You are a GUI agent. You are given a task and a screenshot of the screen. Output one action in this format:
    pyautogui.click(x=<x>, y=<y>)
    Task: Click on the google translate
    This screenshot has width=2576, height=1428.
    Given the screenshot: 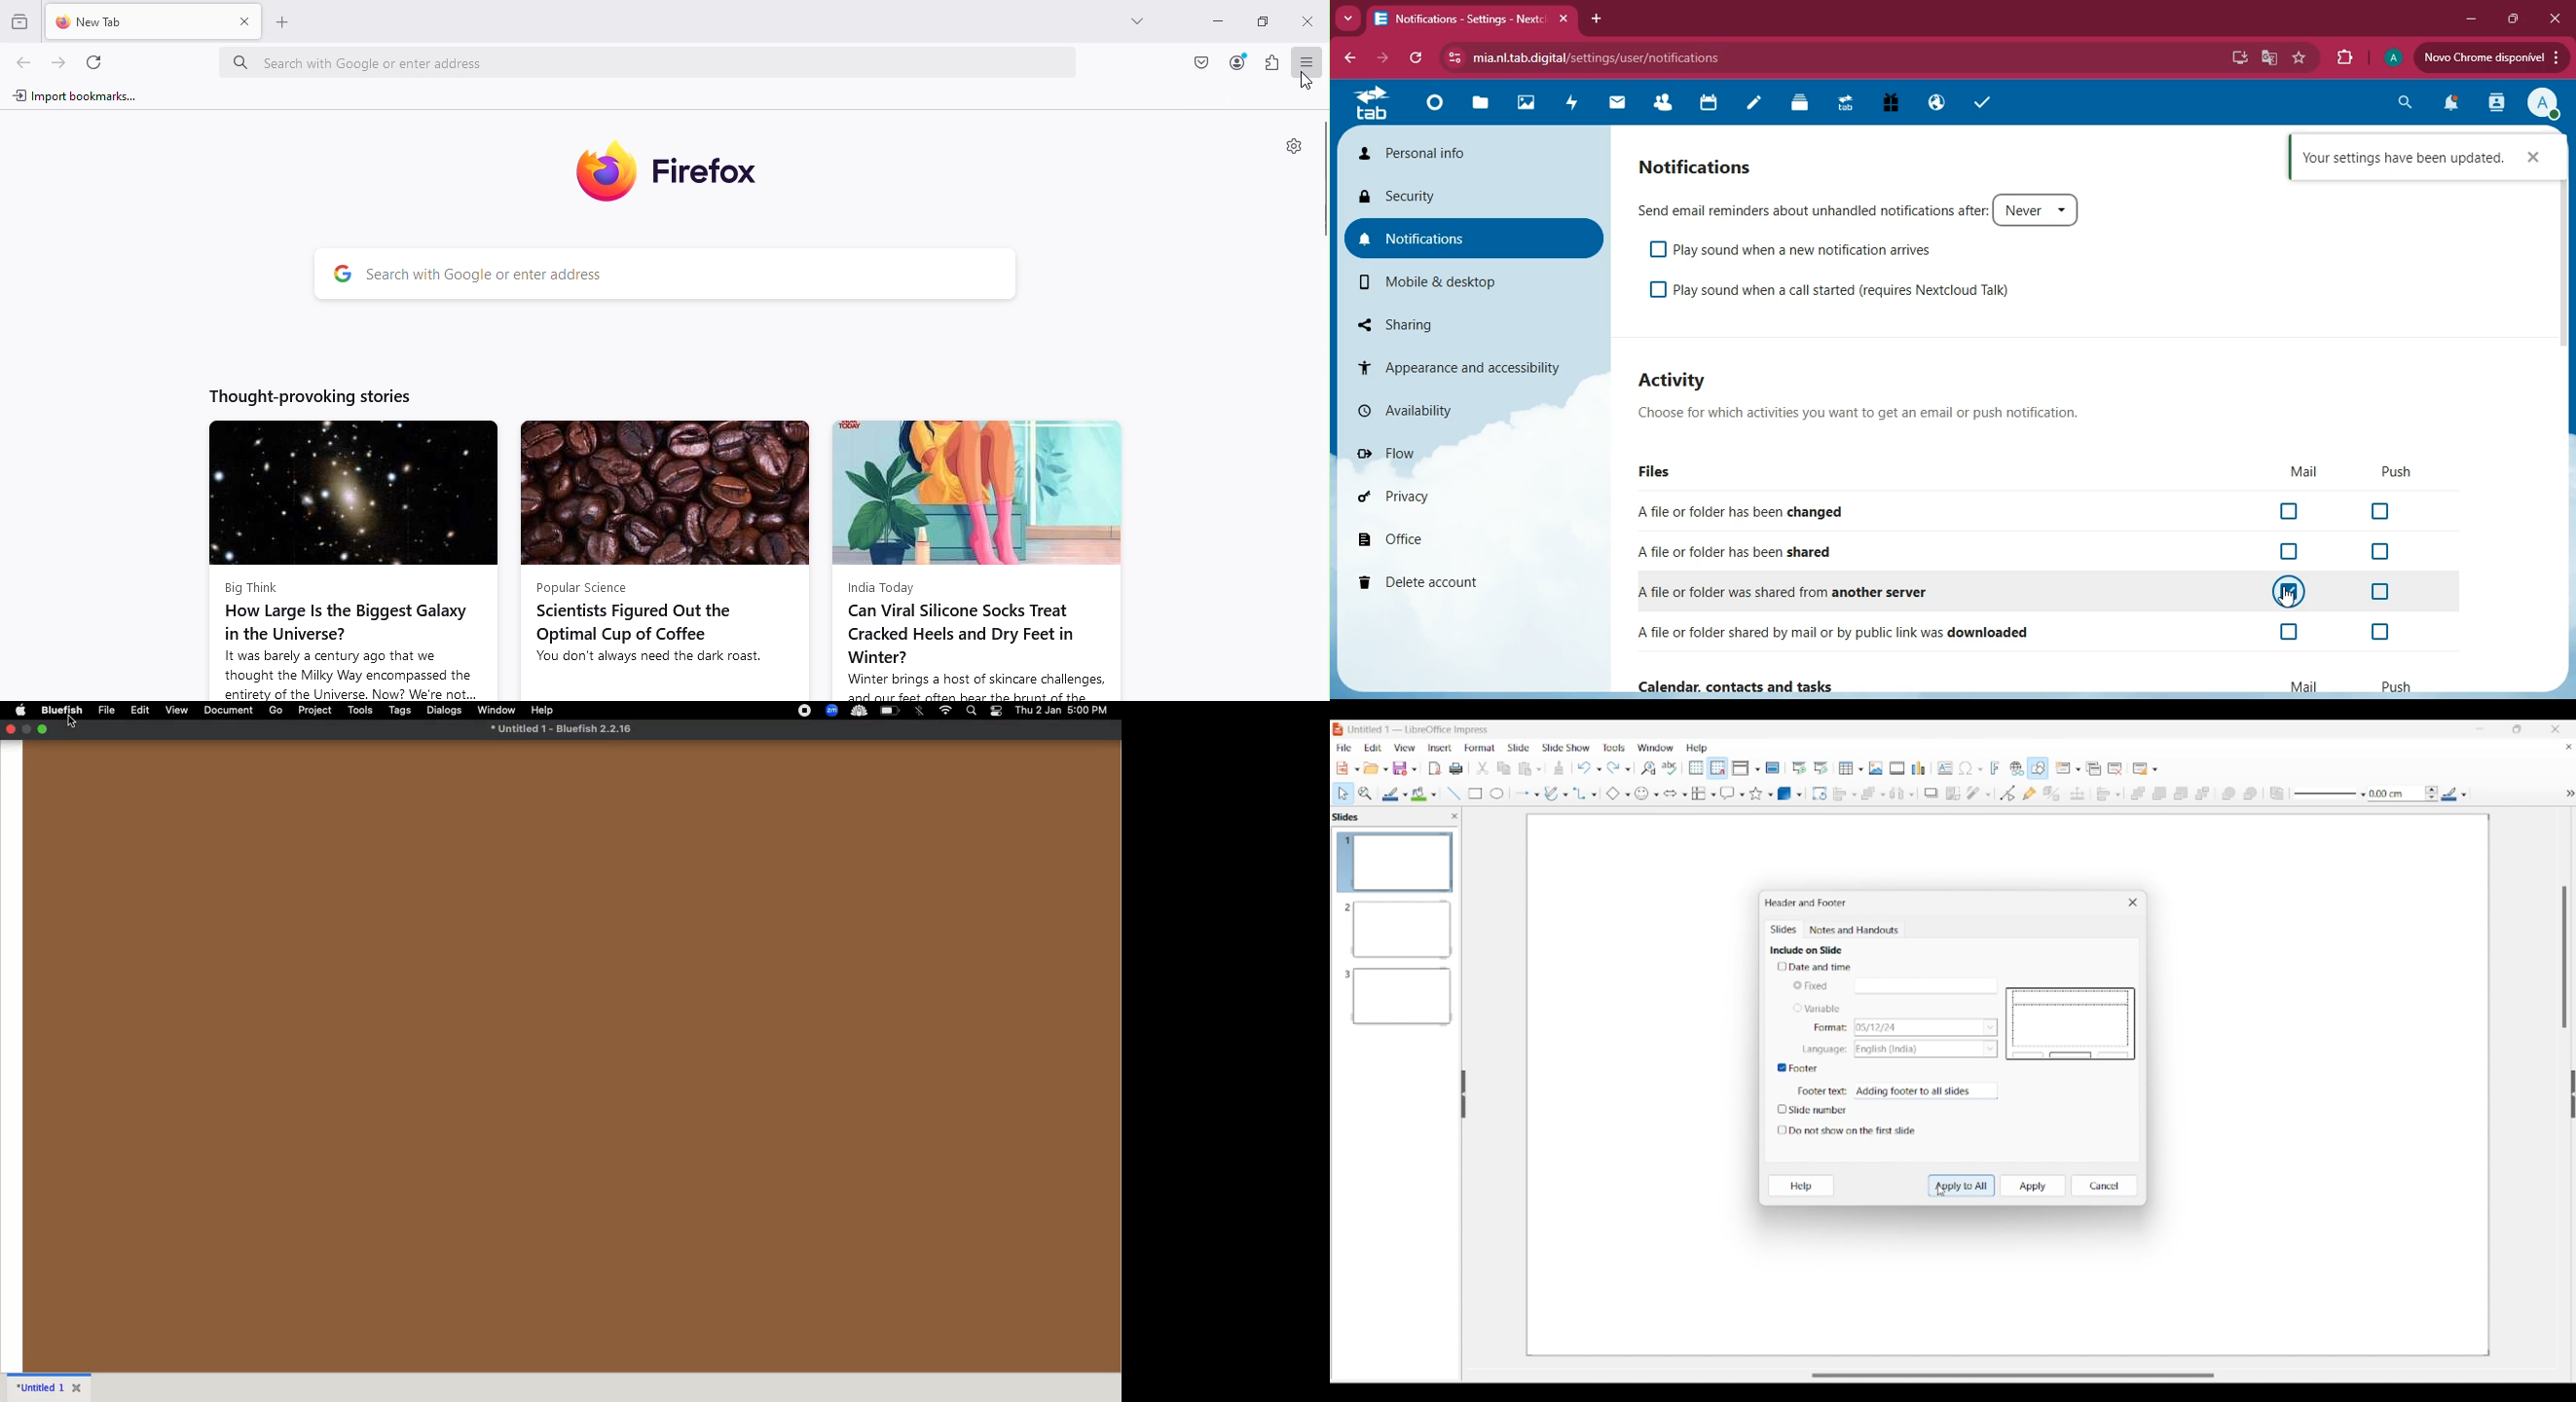 What is the action you would take?
    pyautogui.click(x=2268, y=56)
    